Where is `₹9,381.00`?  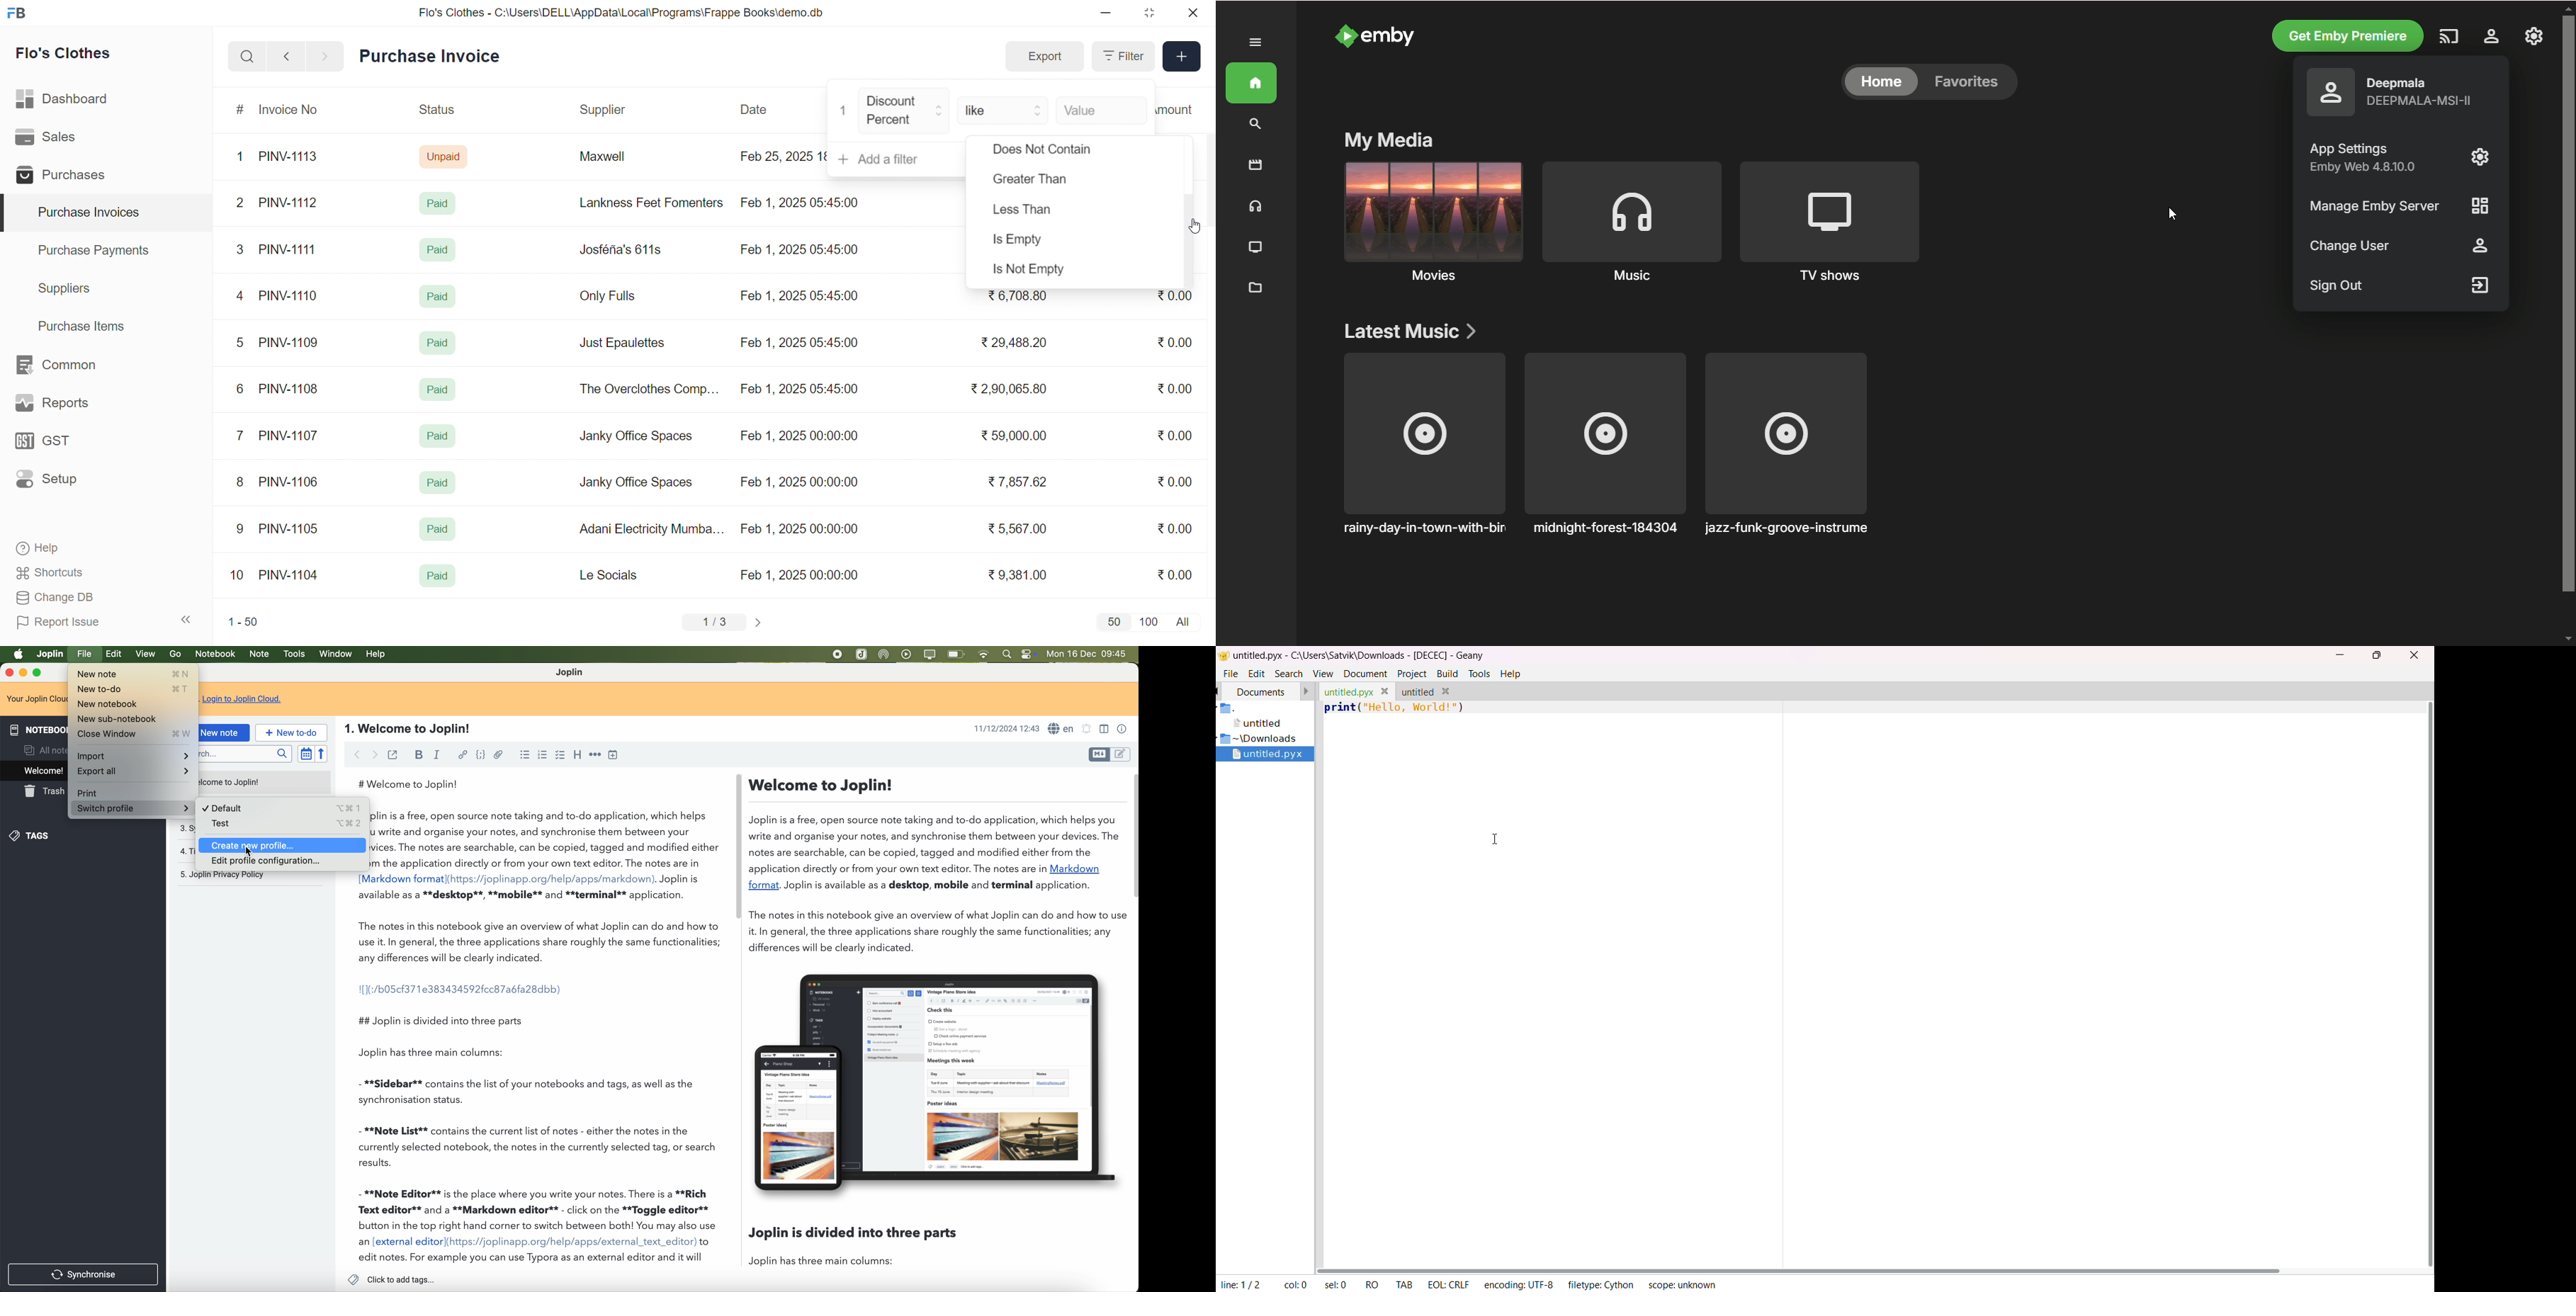
₹9,381.00 is located at coordinates (1018, 575).